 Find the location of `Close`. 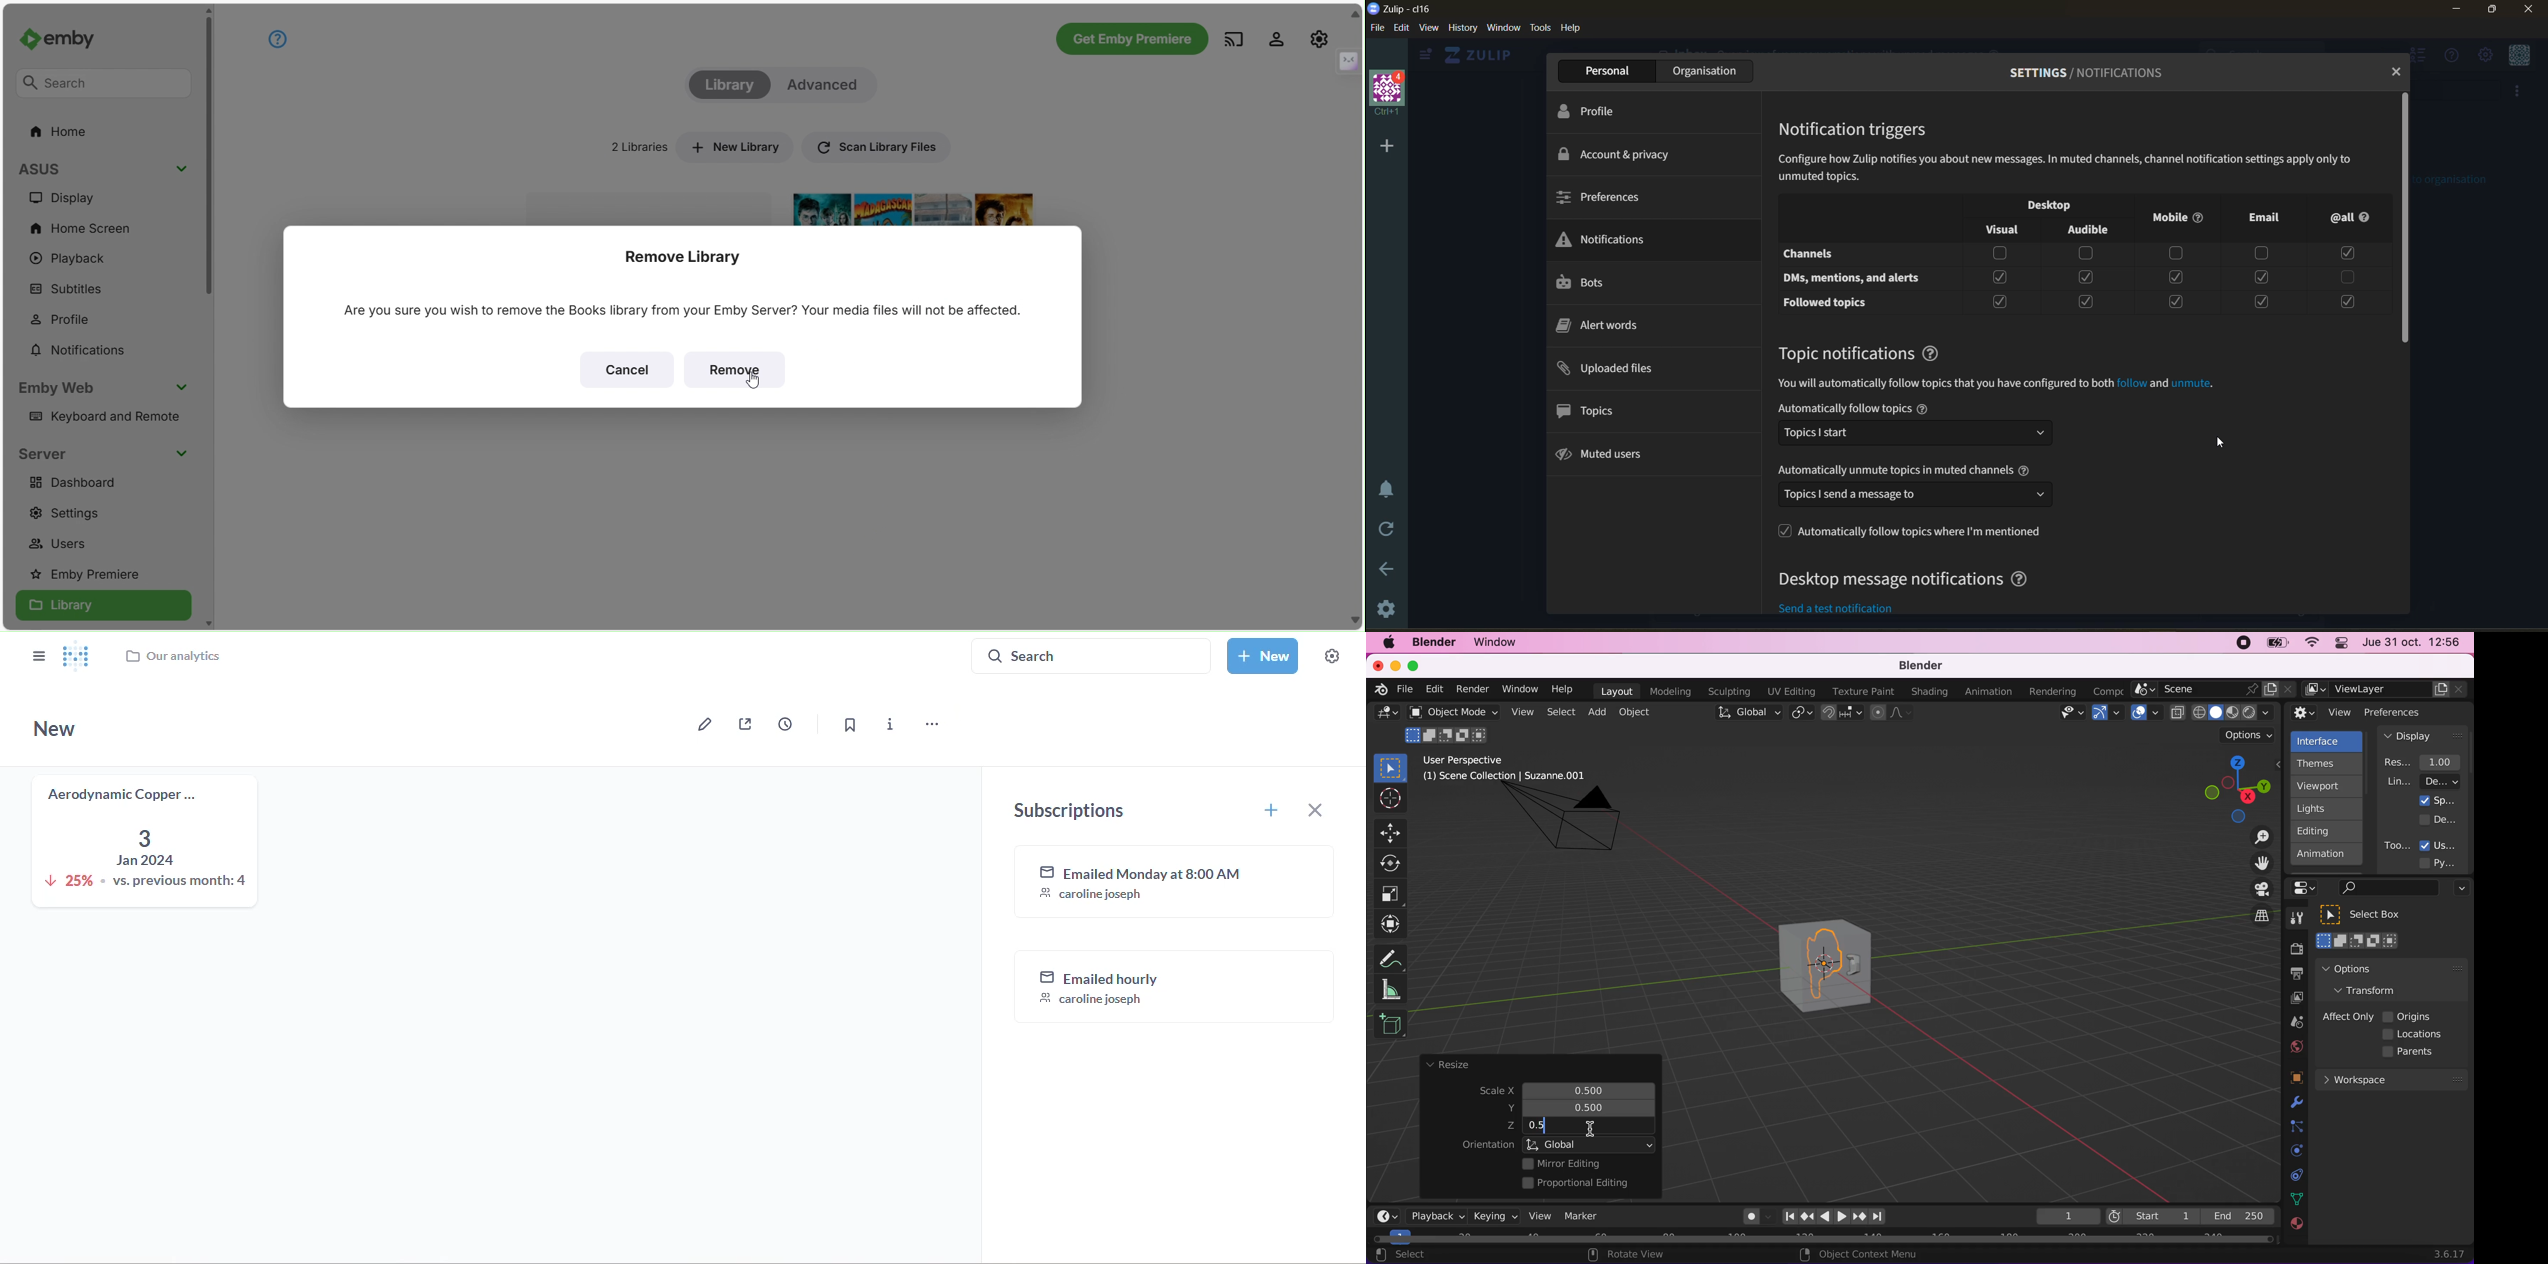

Close is located at coordinates (2529, 13).